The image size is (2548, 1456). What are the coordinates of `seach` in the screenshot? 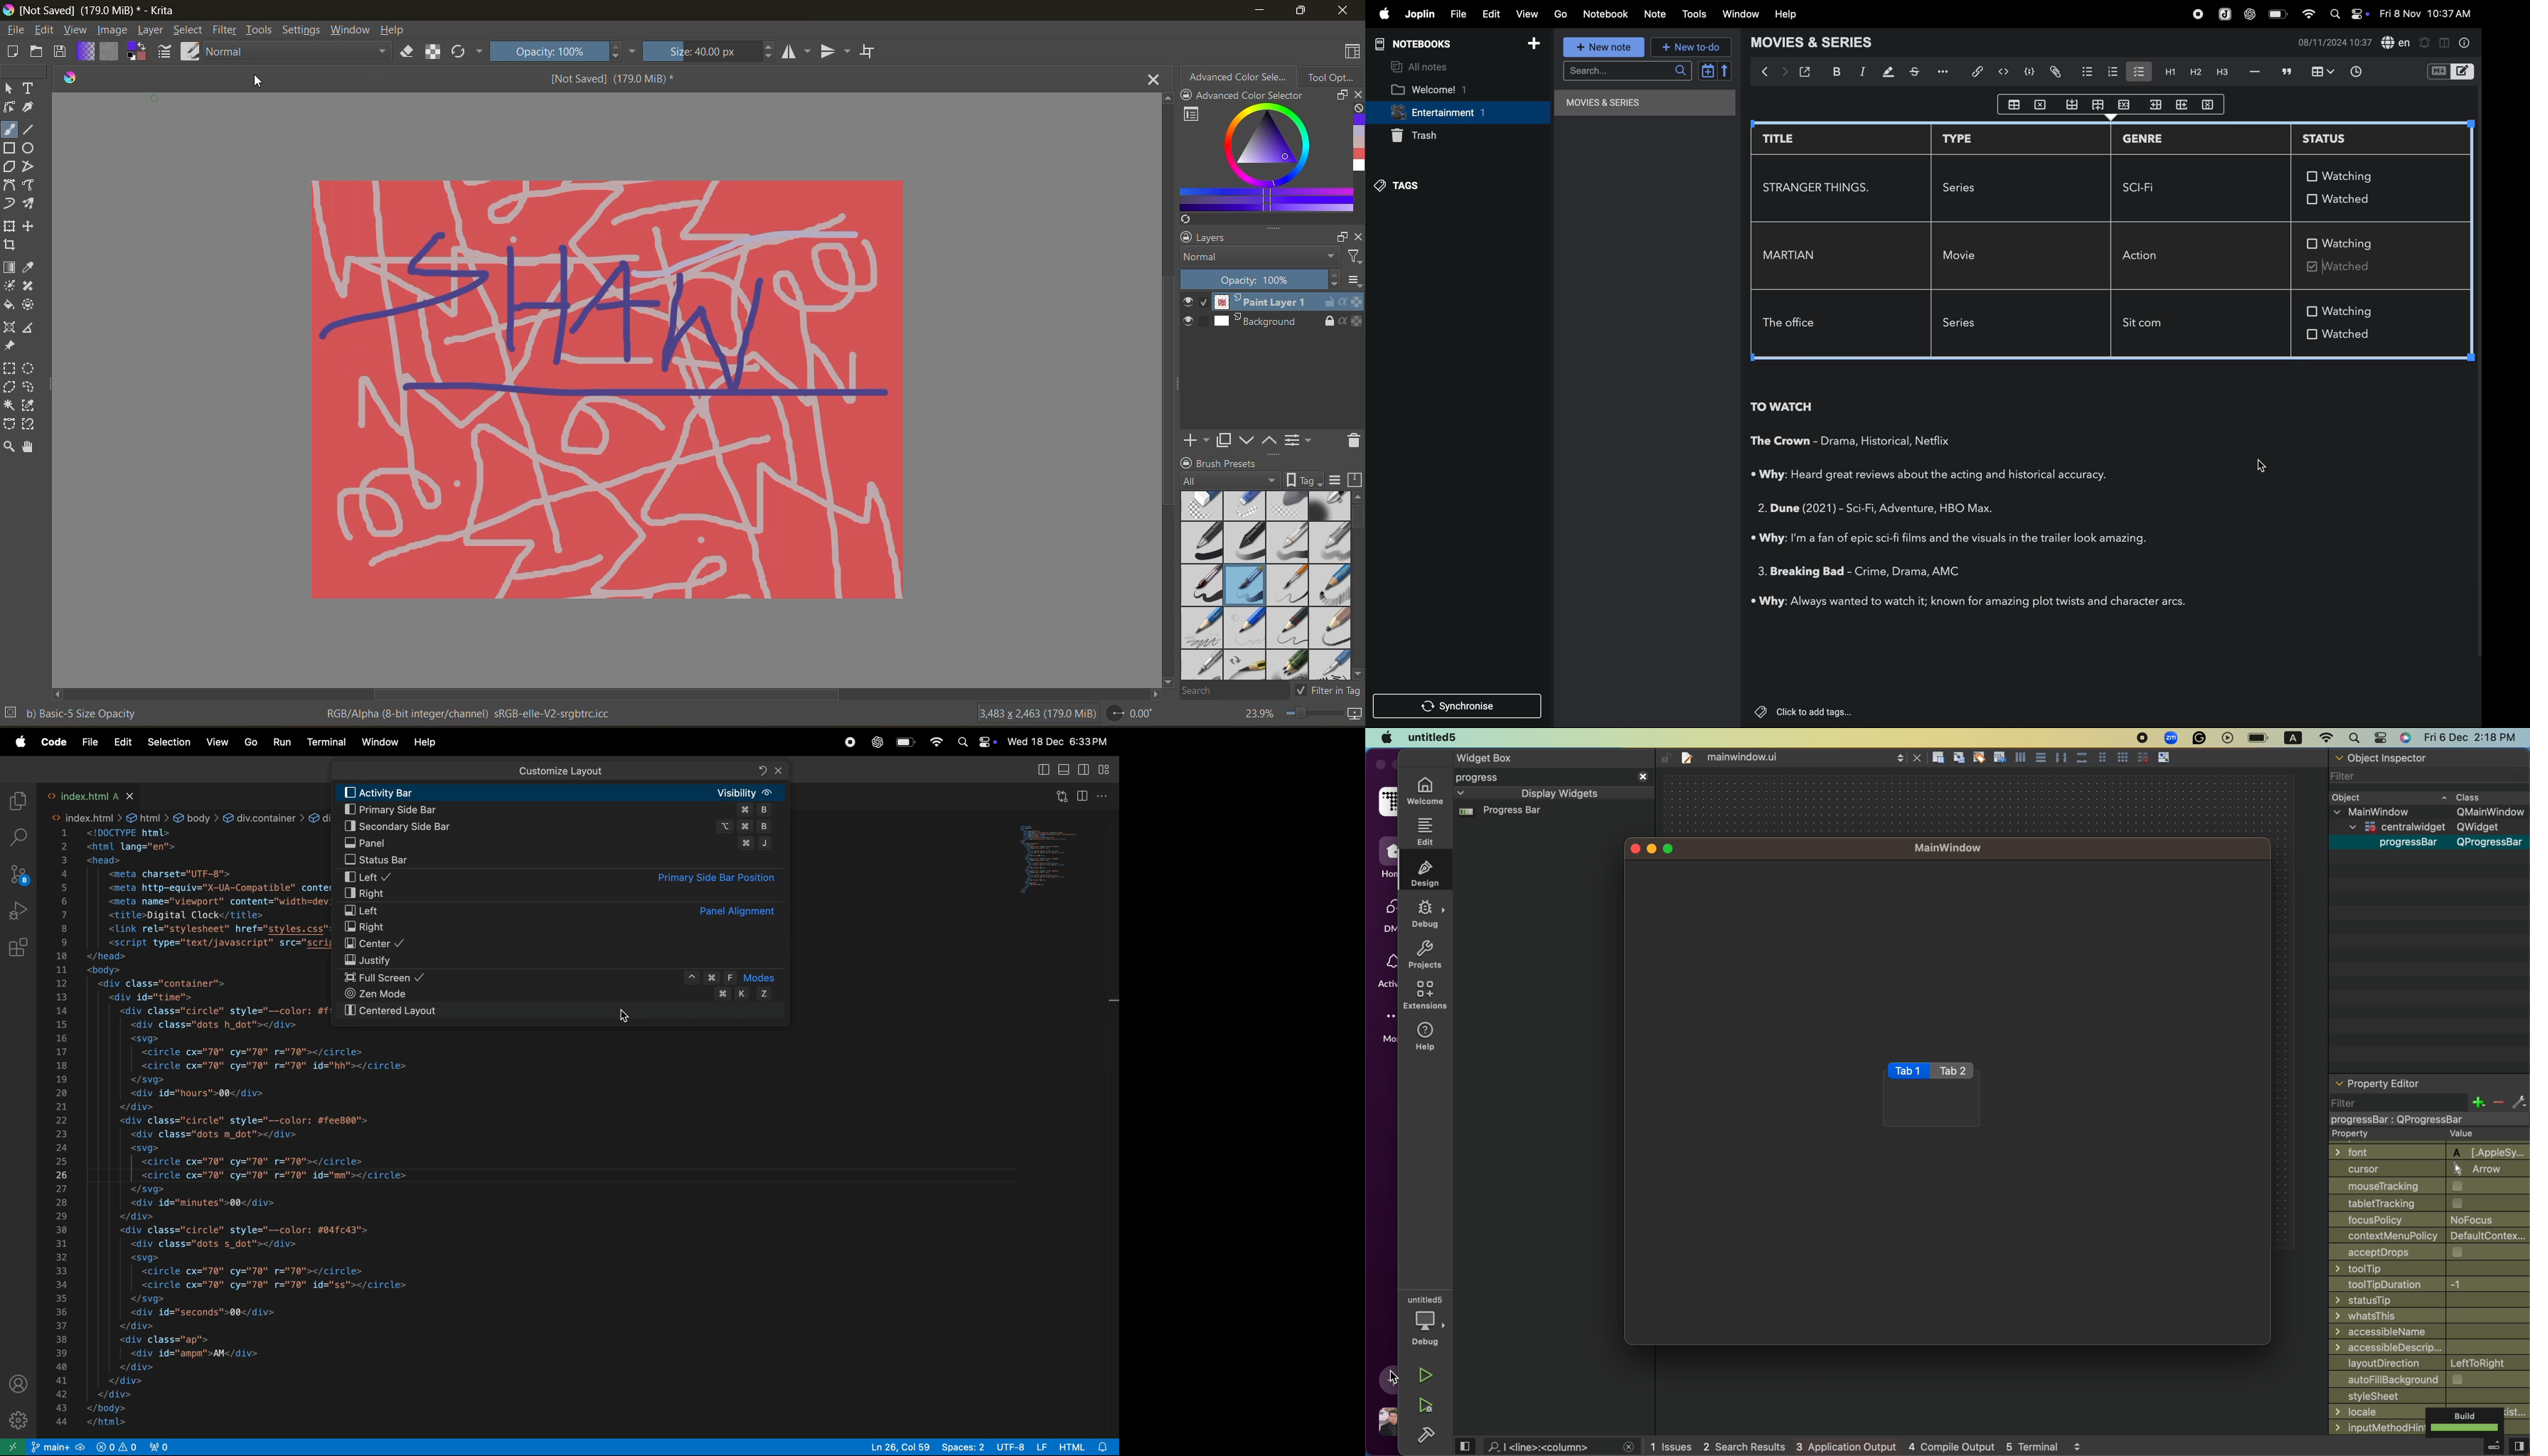 It's located at (18, 837).